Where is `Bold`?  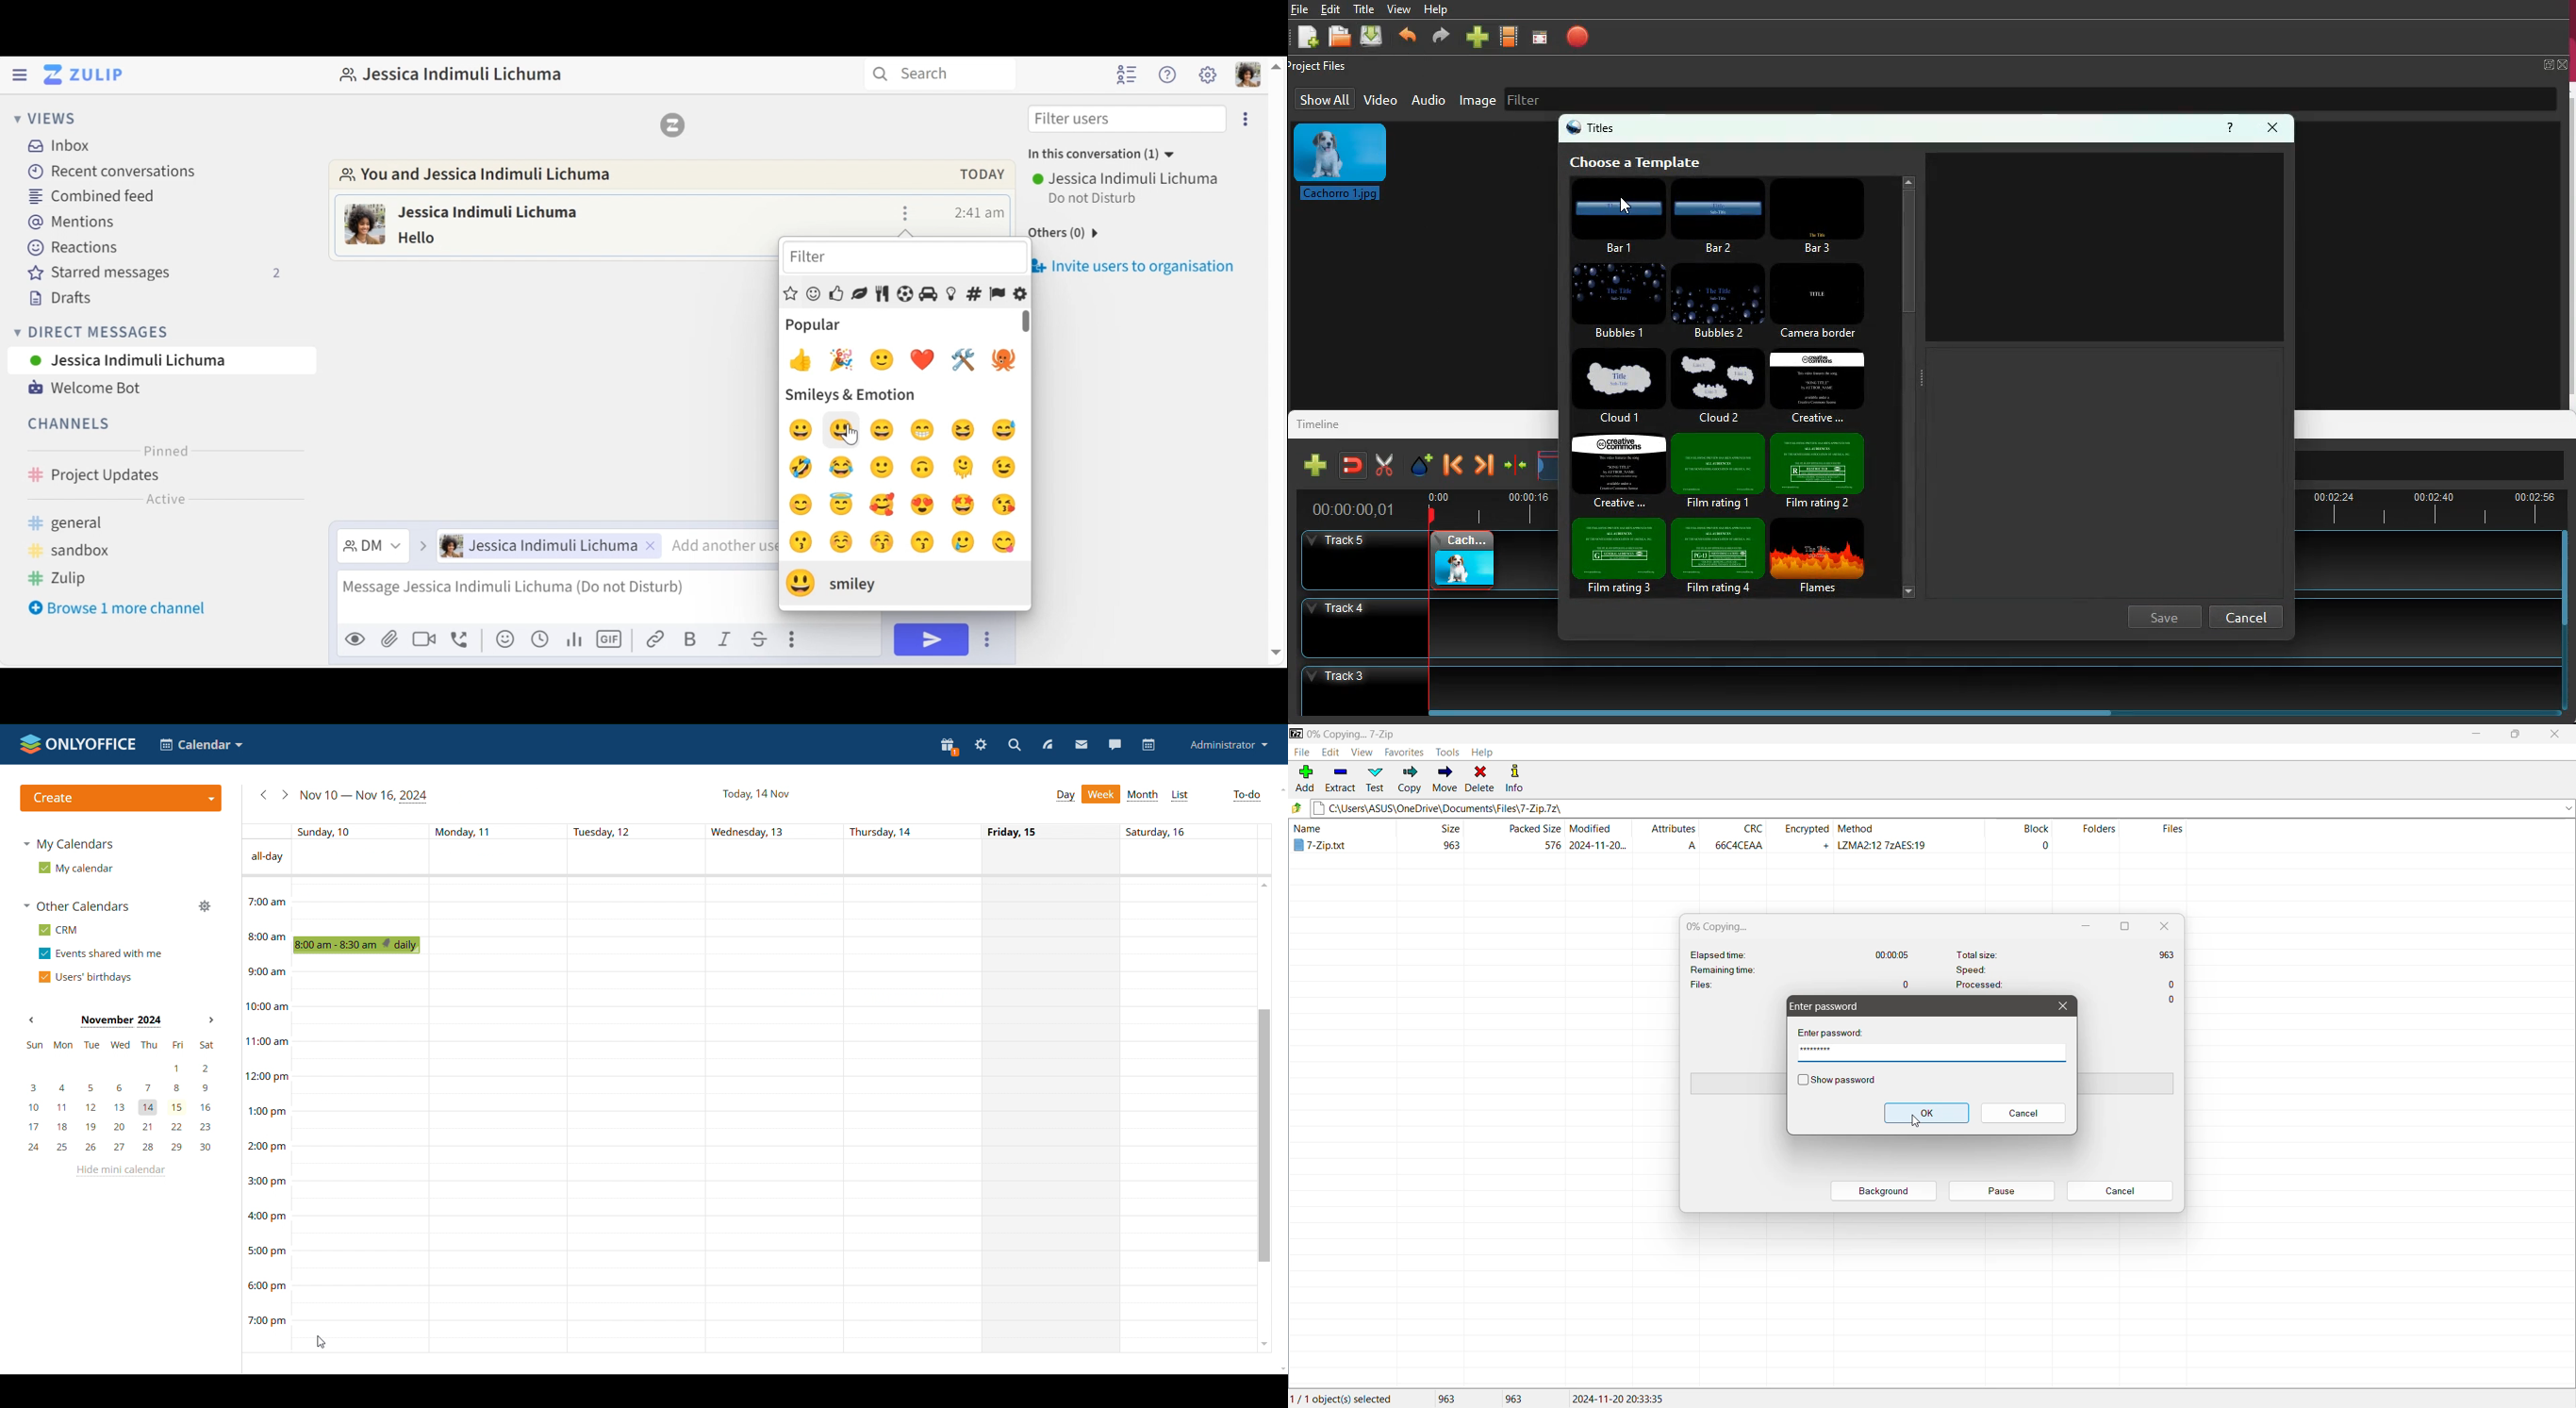 Bold is located at coordinates (691, 638).